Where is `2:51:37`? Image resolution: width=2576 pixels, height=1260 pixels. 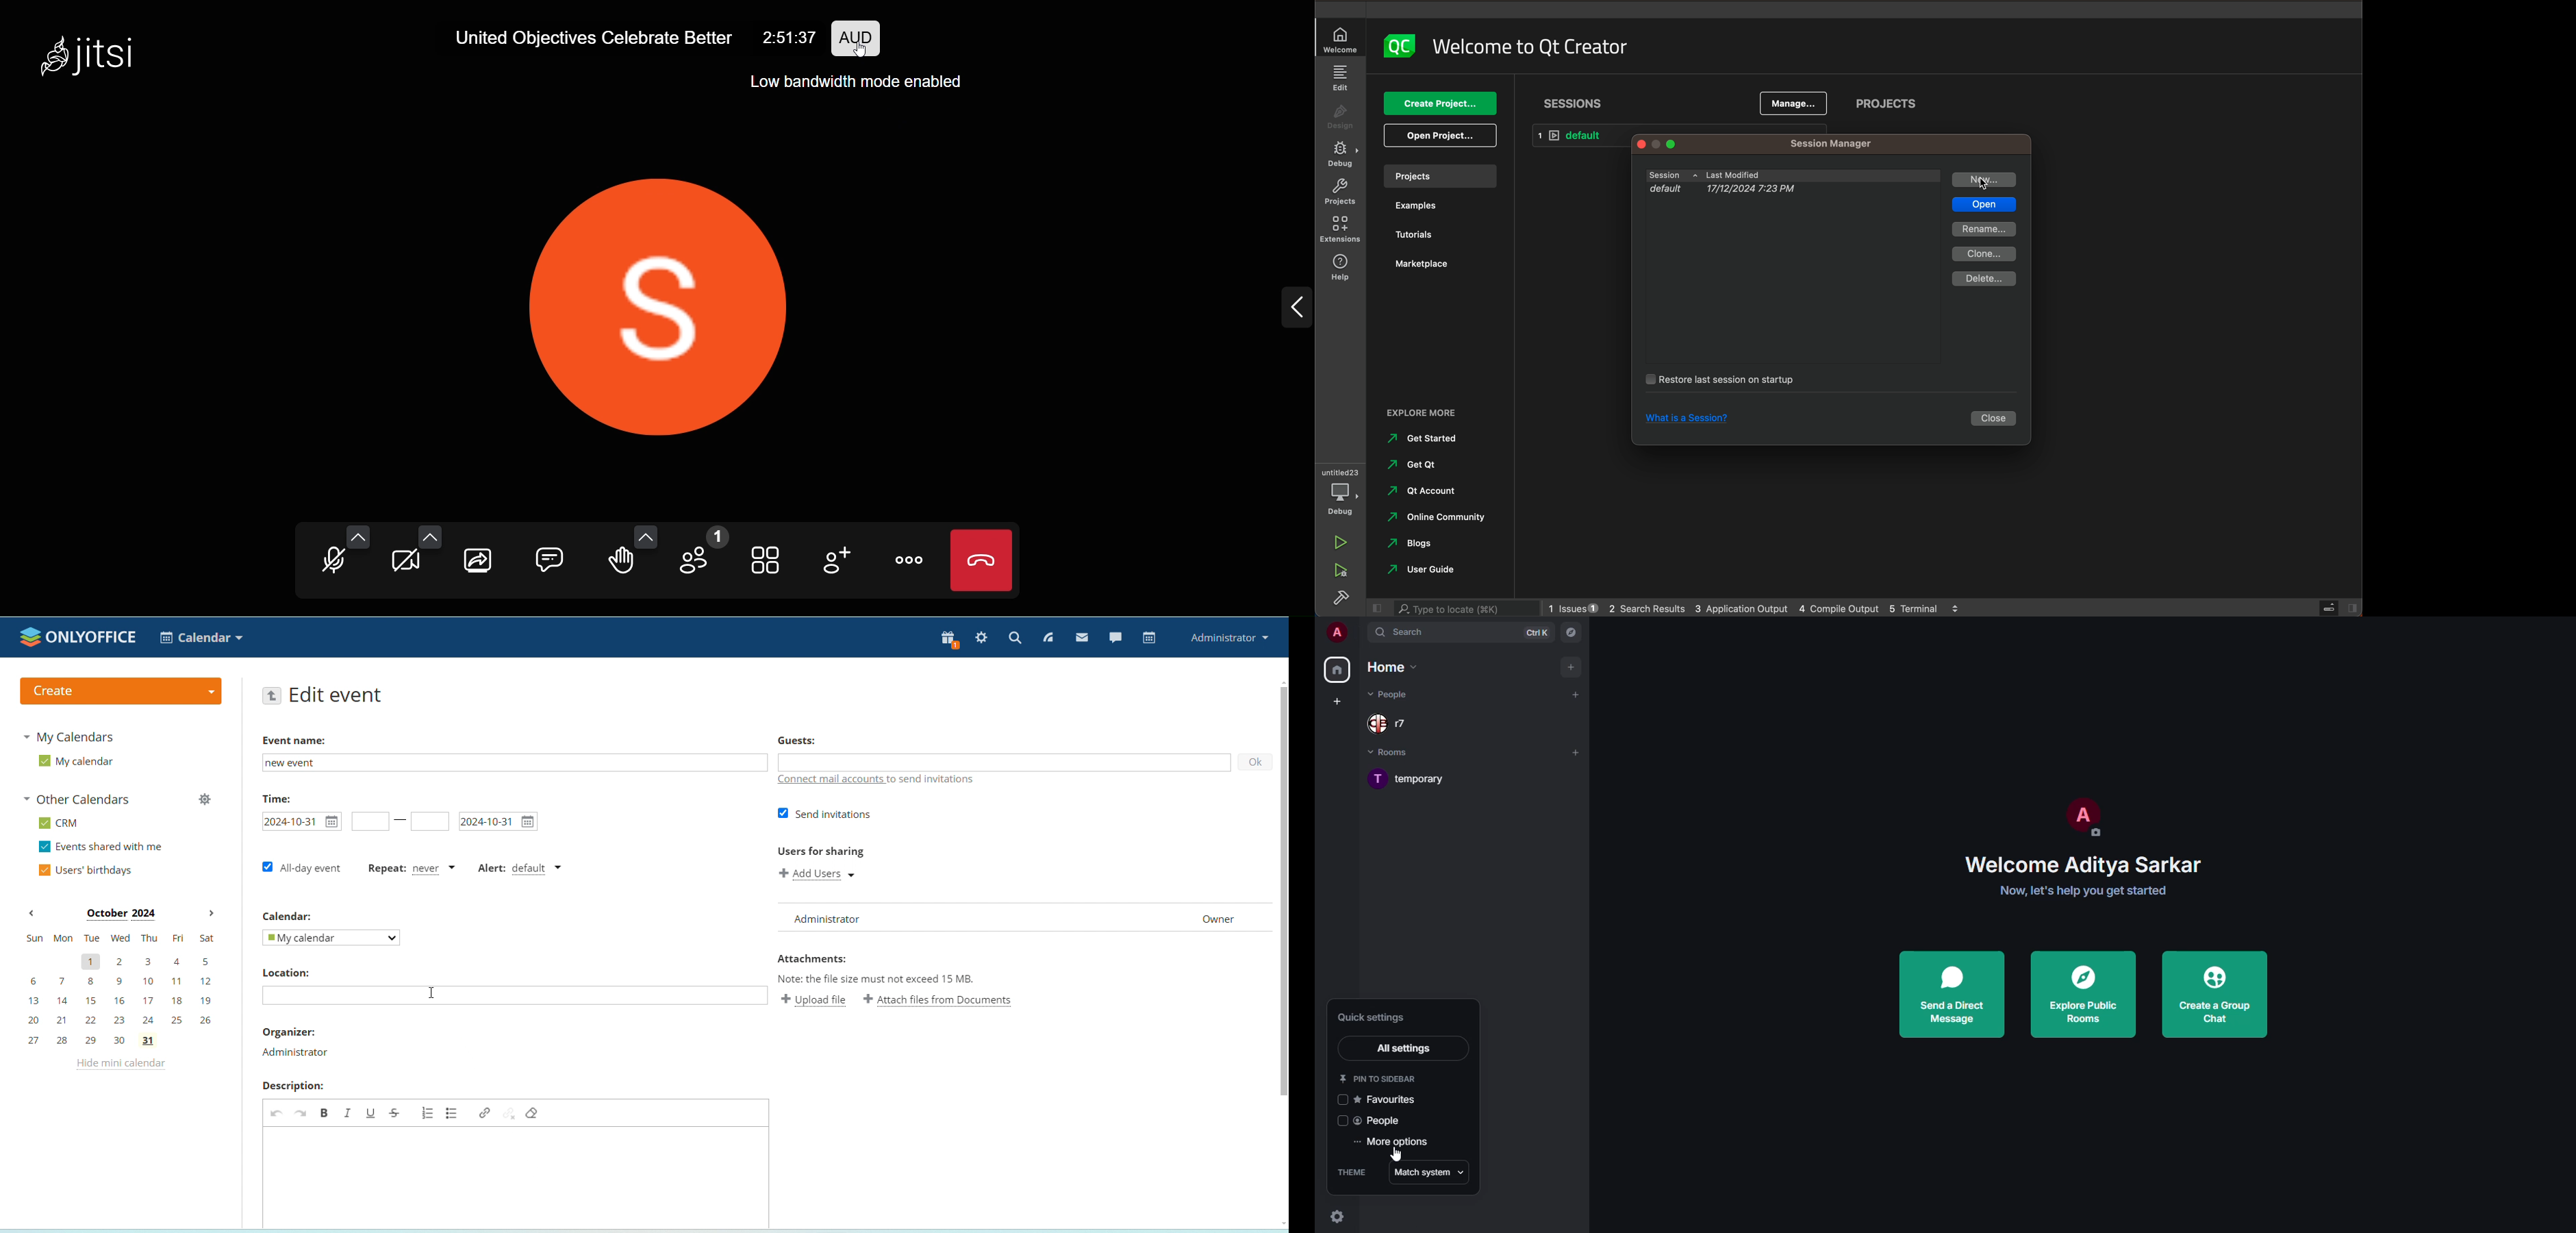
2:51:37 is located at coordinates (787, 38).